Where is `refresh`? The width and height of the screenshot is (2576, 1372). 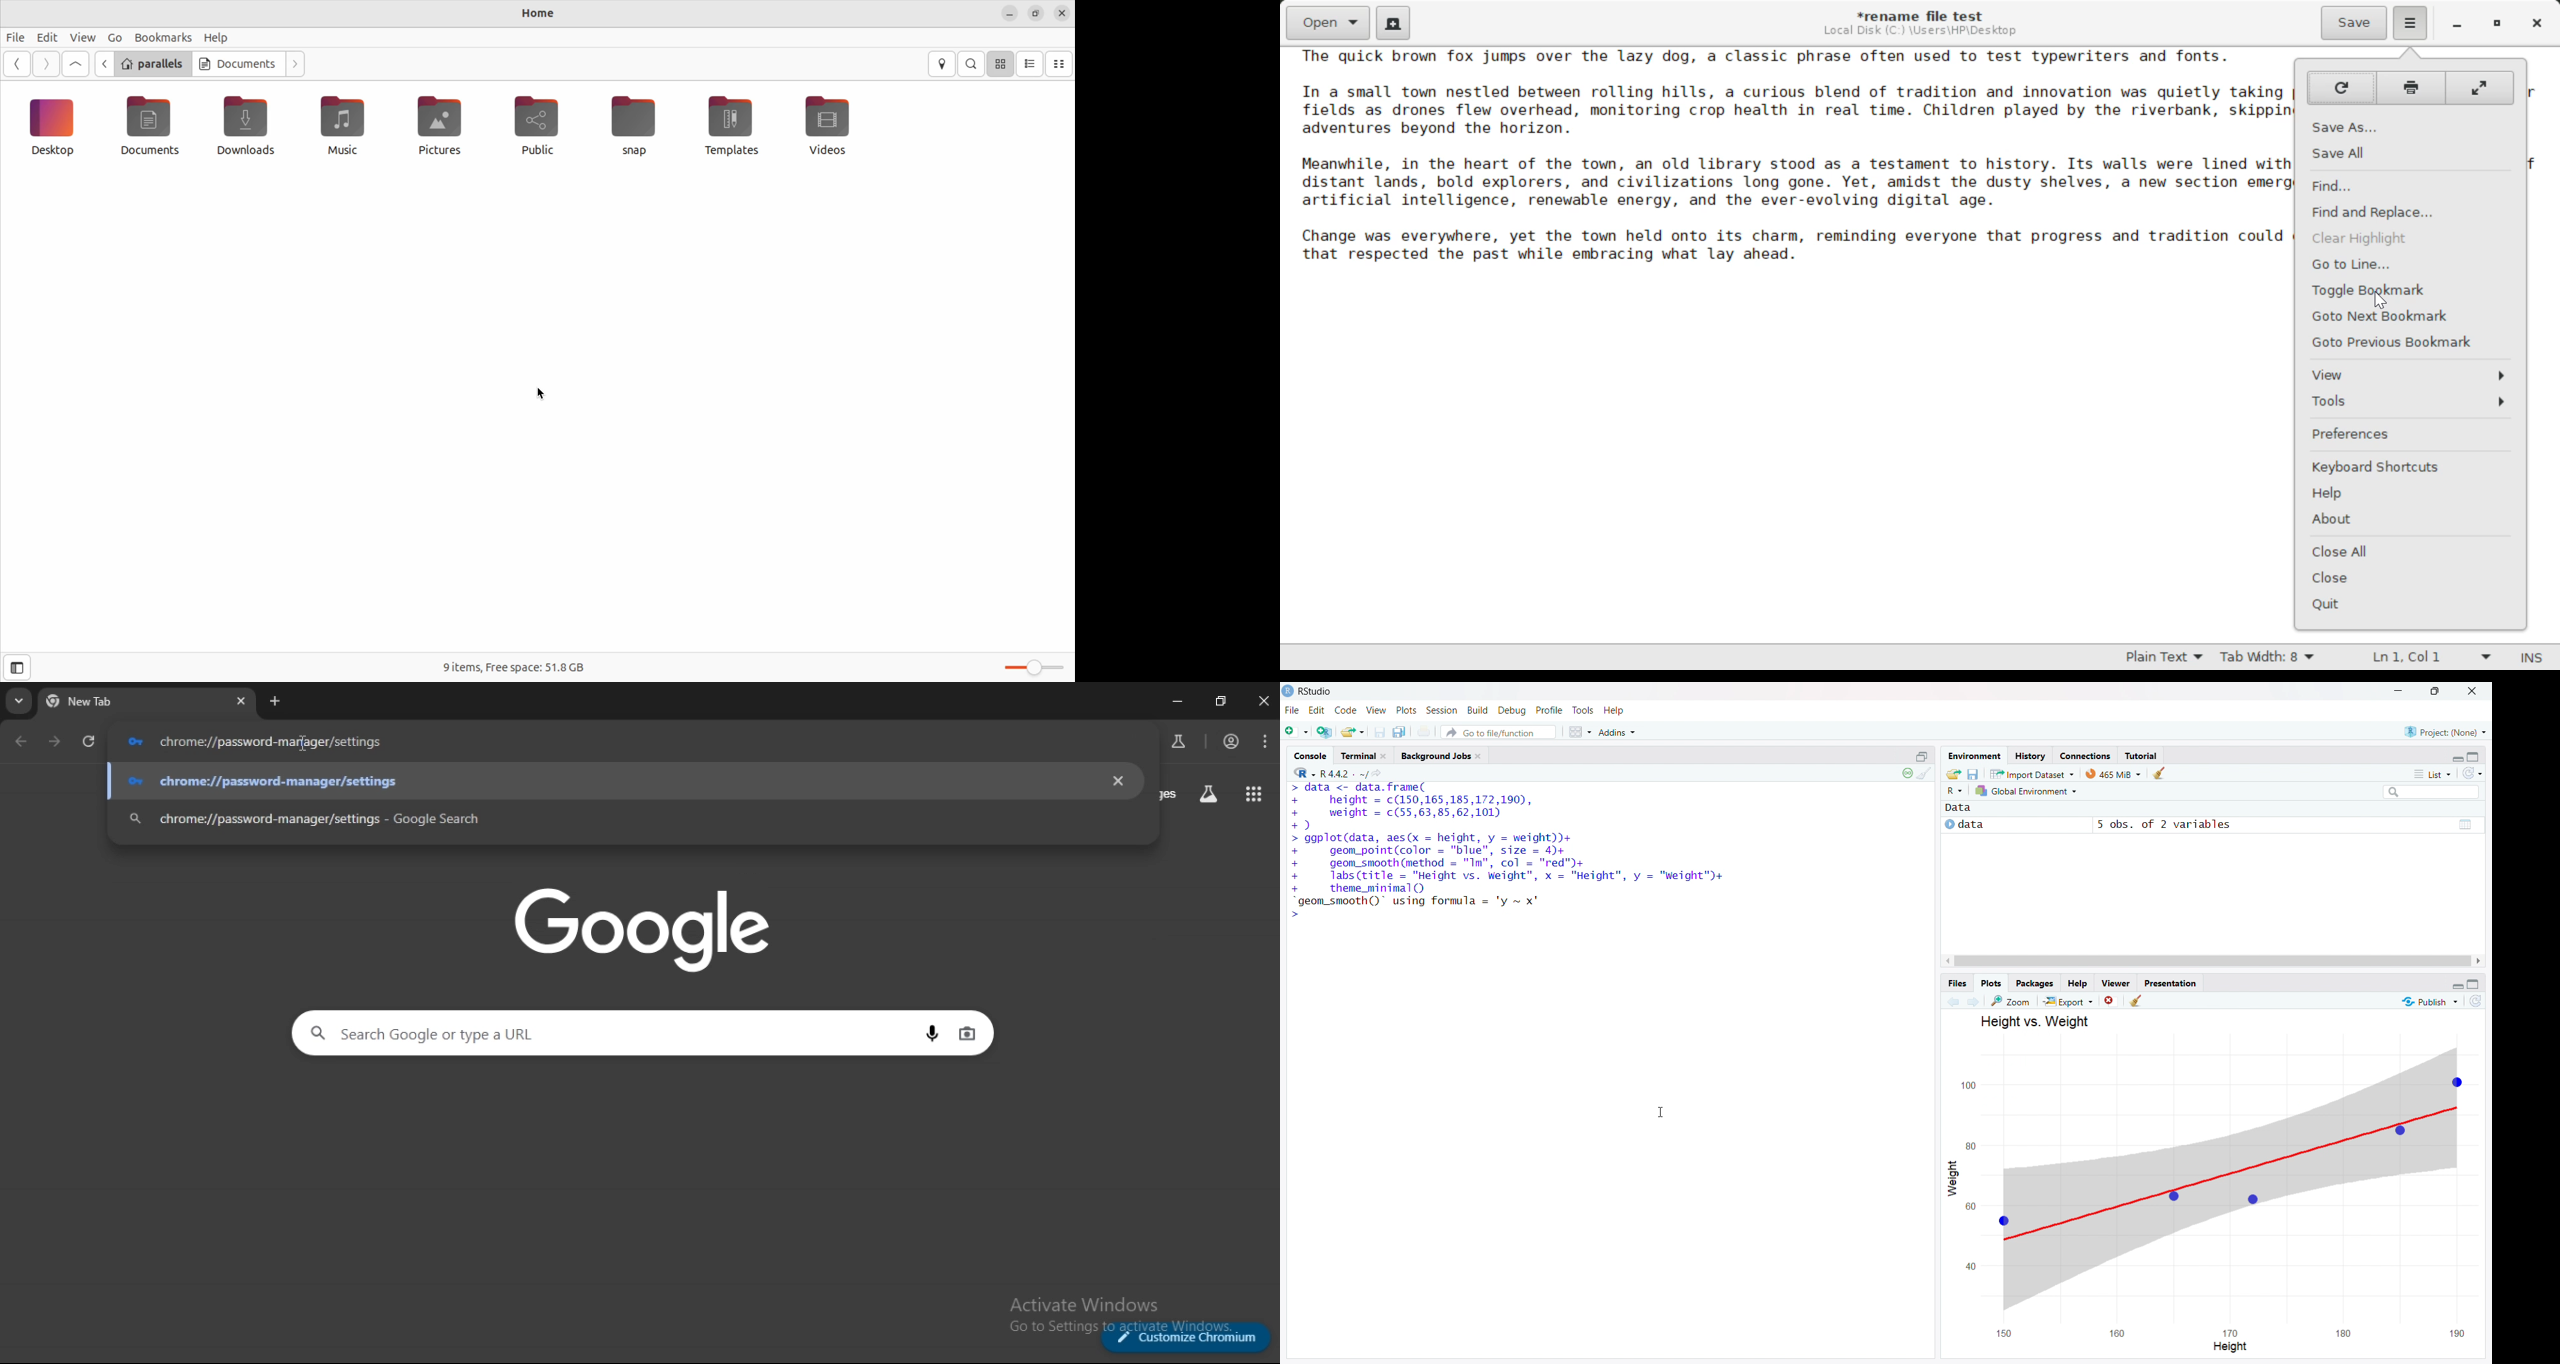
refresh is located at coordinates (2476, 1001).